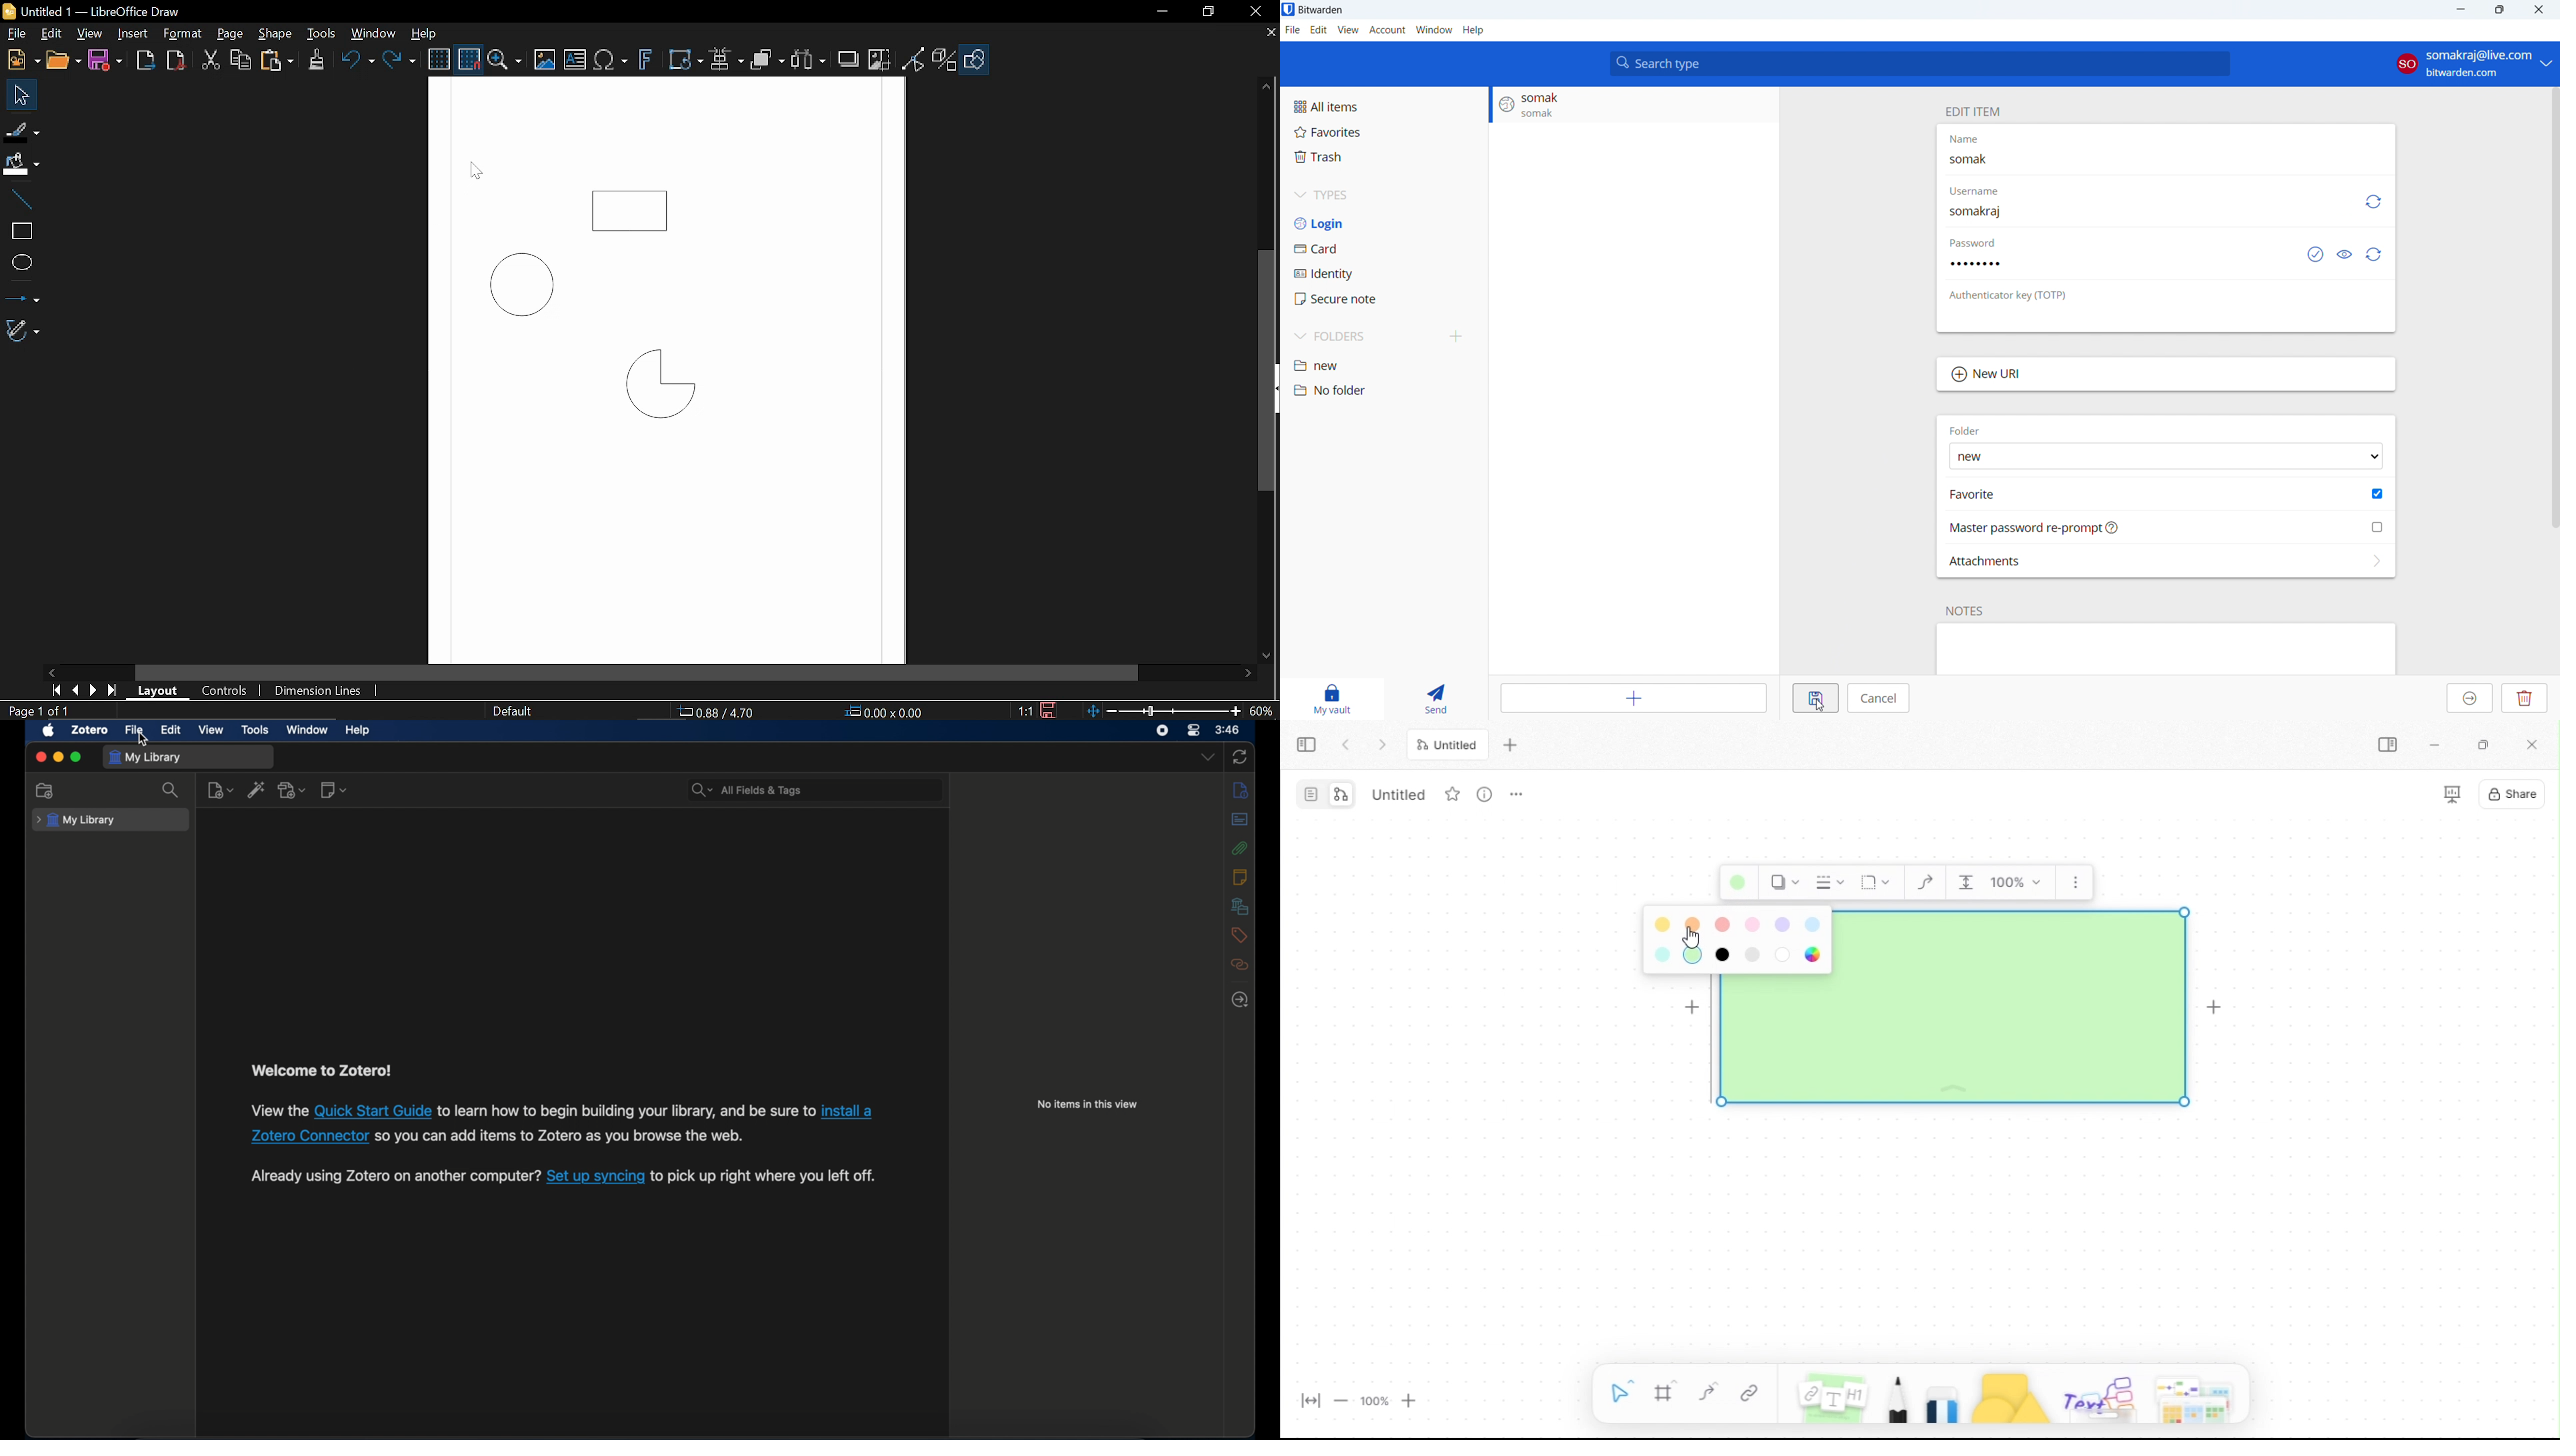 Image resolution: width=2576 pixels, height=1456 pixels. What do you see at coordinates (1388, 30) in the screenshot?
I see `account` at bounding box center [1388, 30].